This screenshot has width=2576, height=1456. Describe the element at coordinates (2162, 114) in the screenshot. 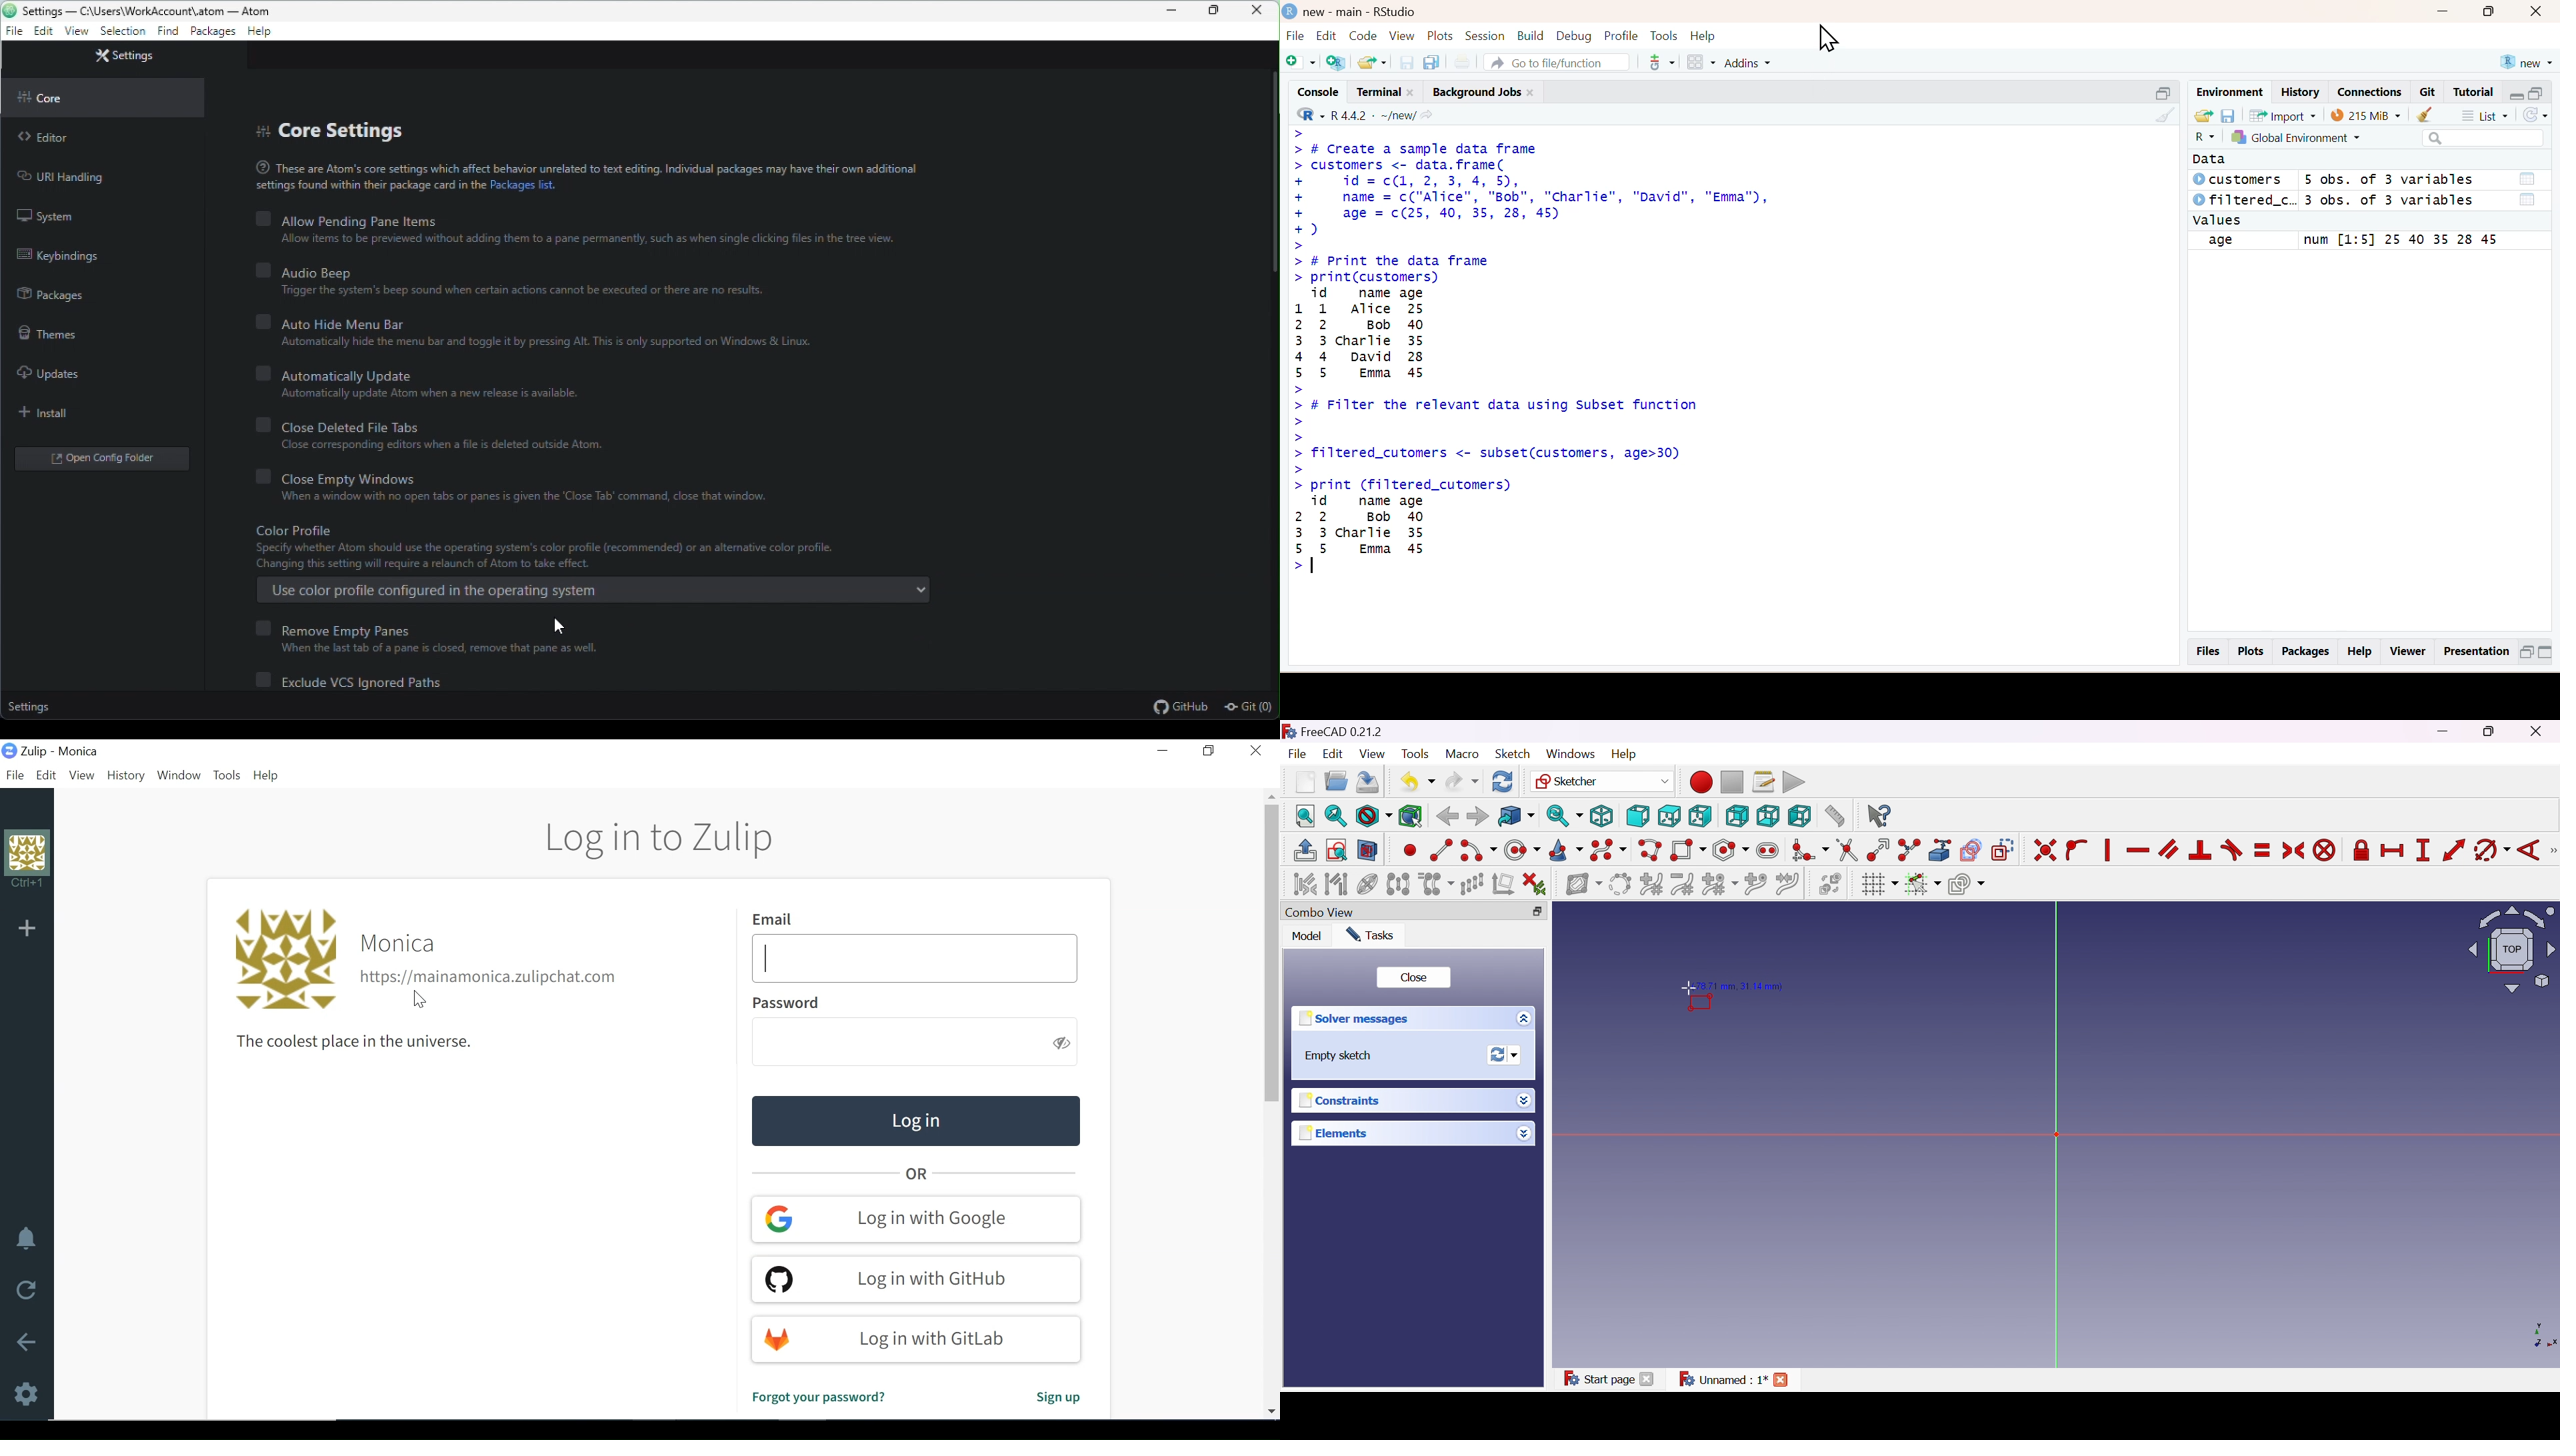

I see `Clear Console` at that location.